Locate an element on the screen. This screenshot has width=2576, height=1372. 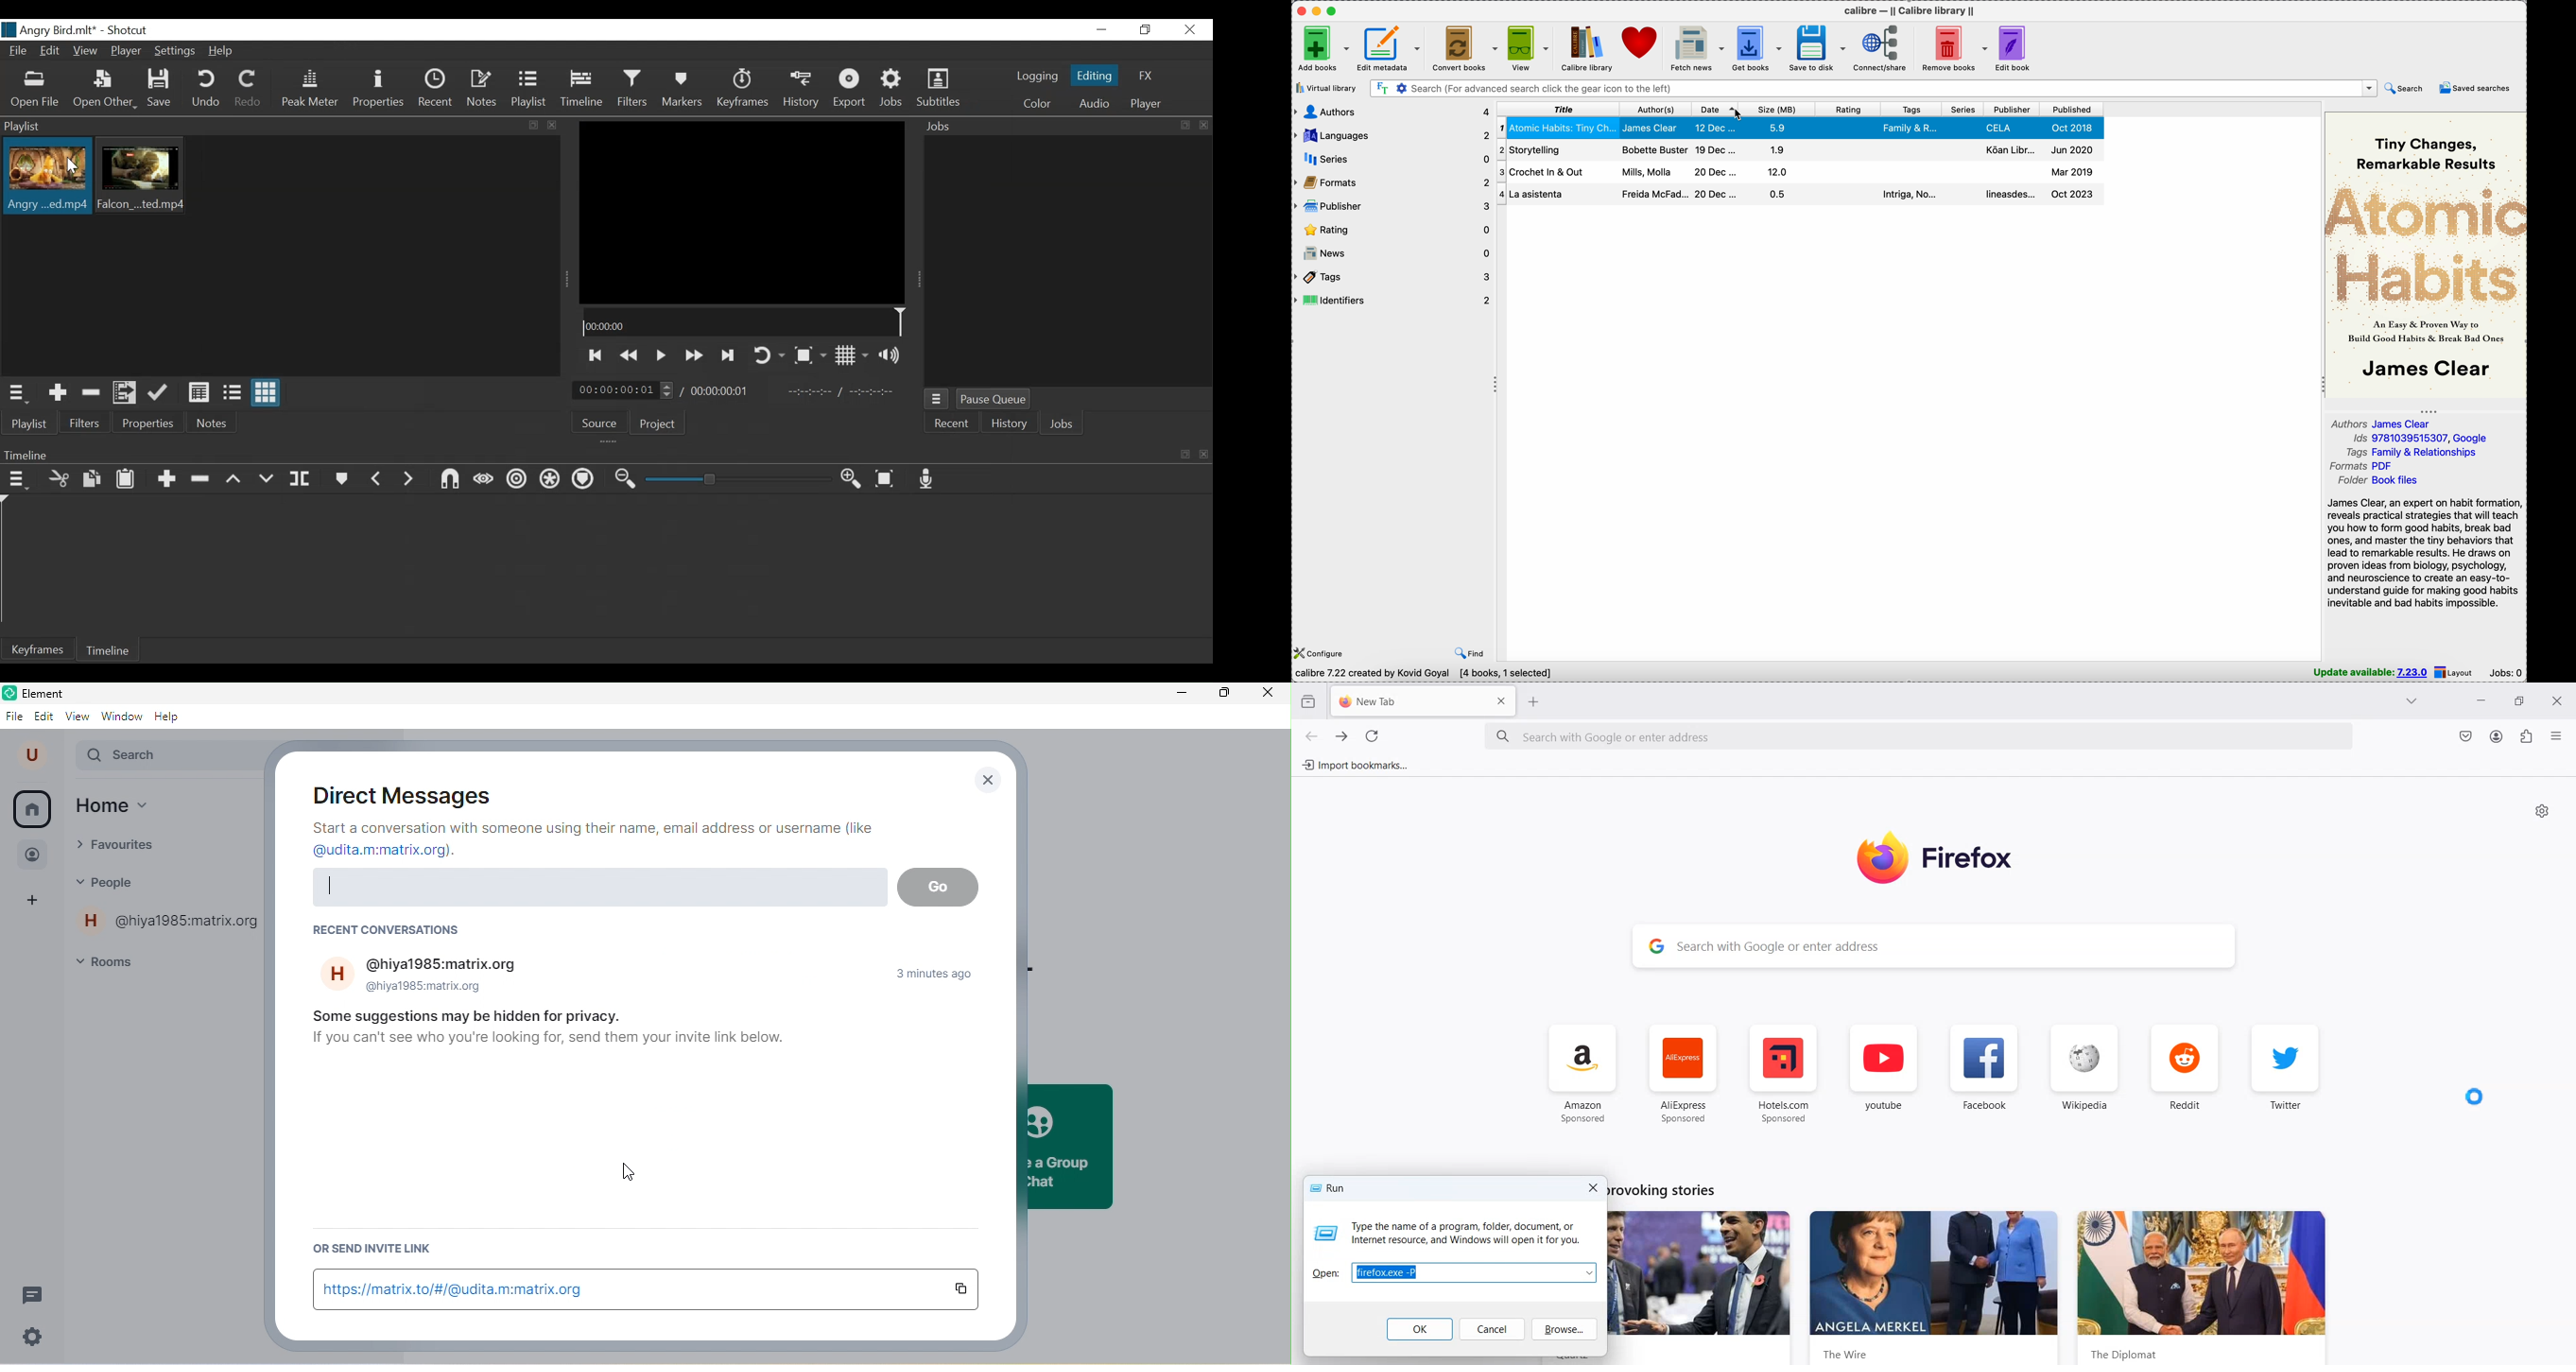
OK is located at coordinates (1418, 1330).